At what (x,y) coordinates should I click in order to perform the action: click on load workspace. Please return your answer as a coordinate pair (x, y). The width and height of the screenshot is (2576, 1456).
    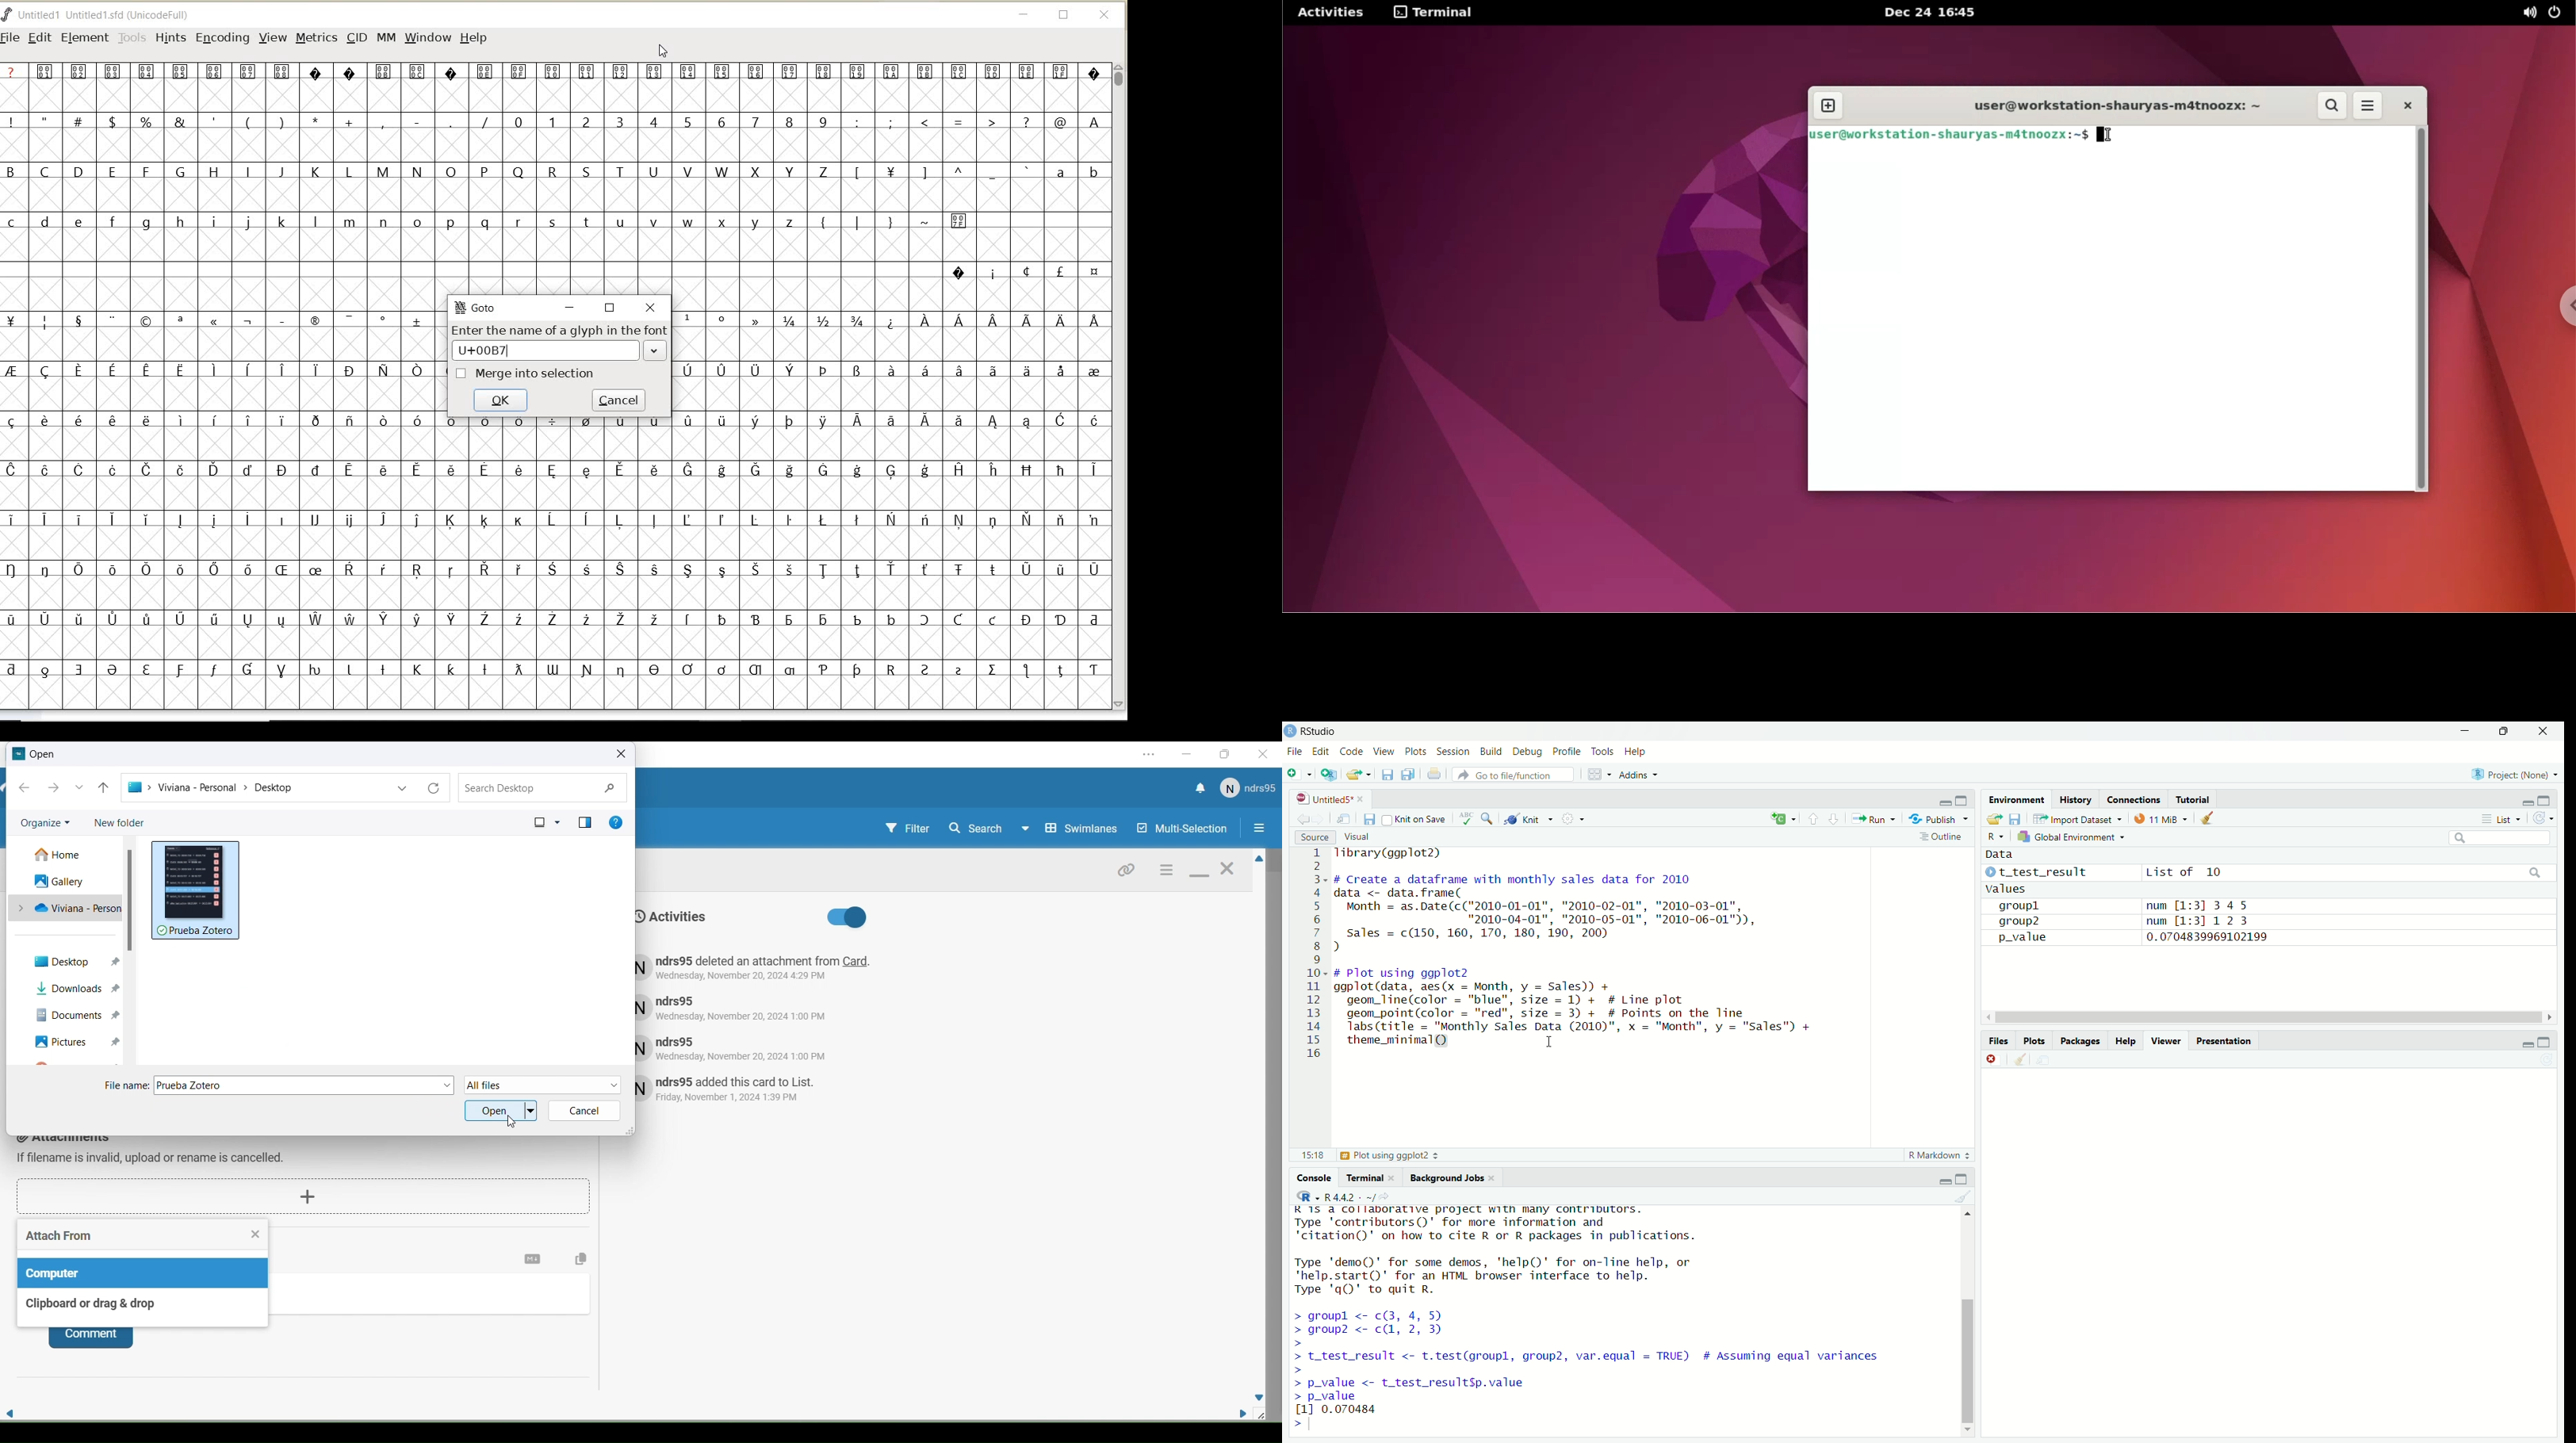
    Looking at the image, I should click on (1995, 820).